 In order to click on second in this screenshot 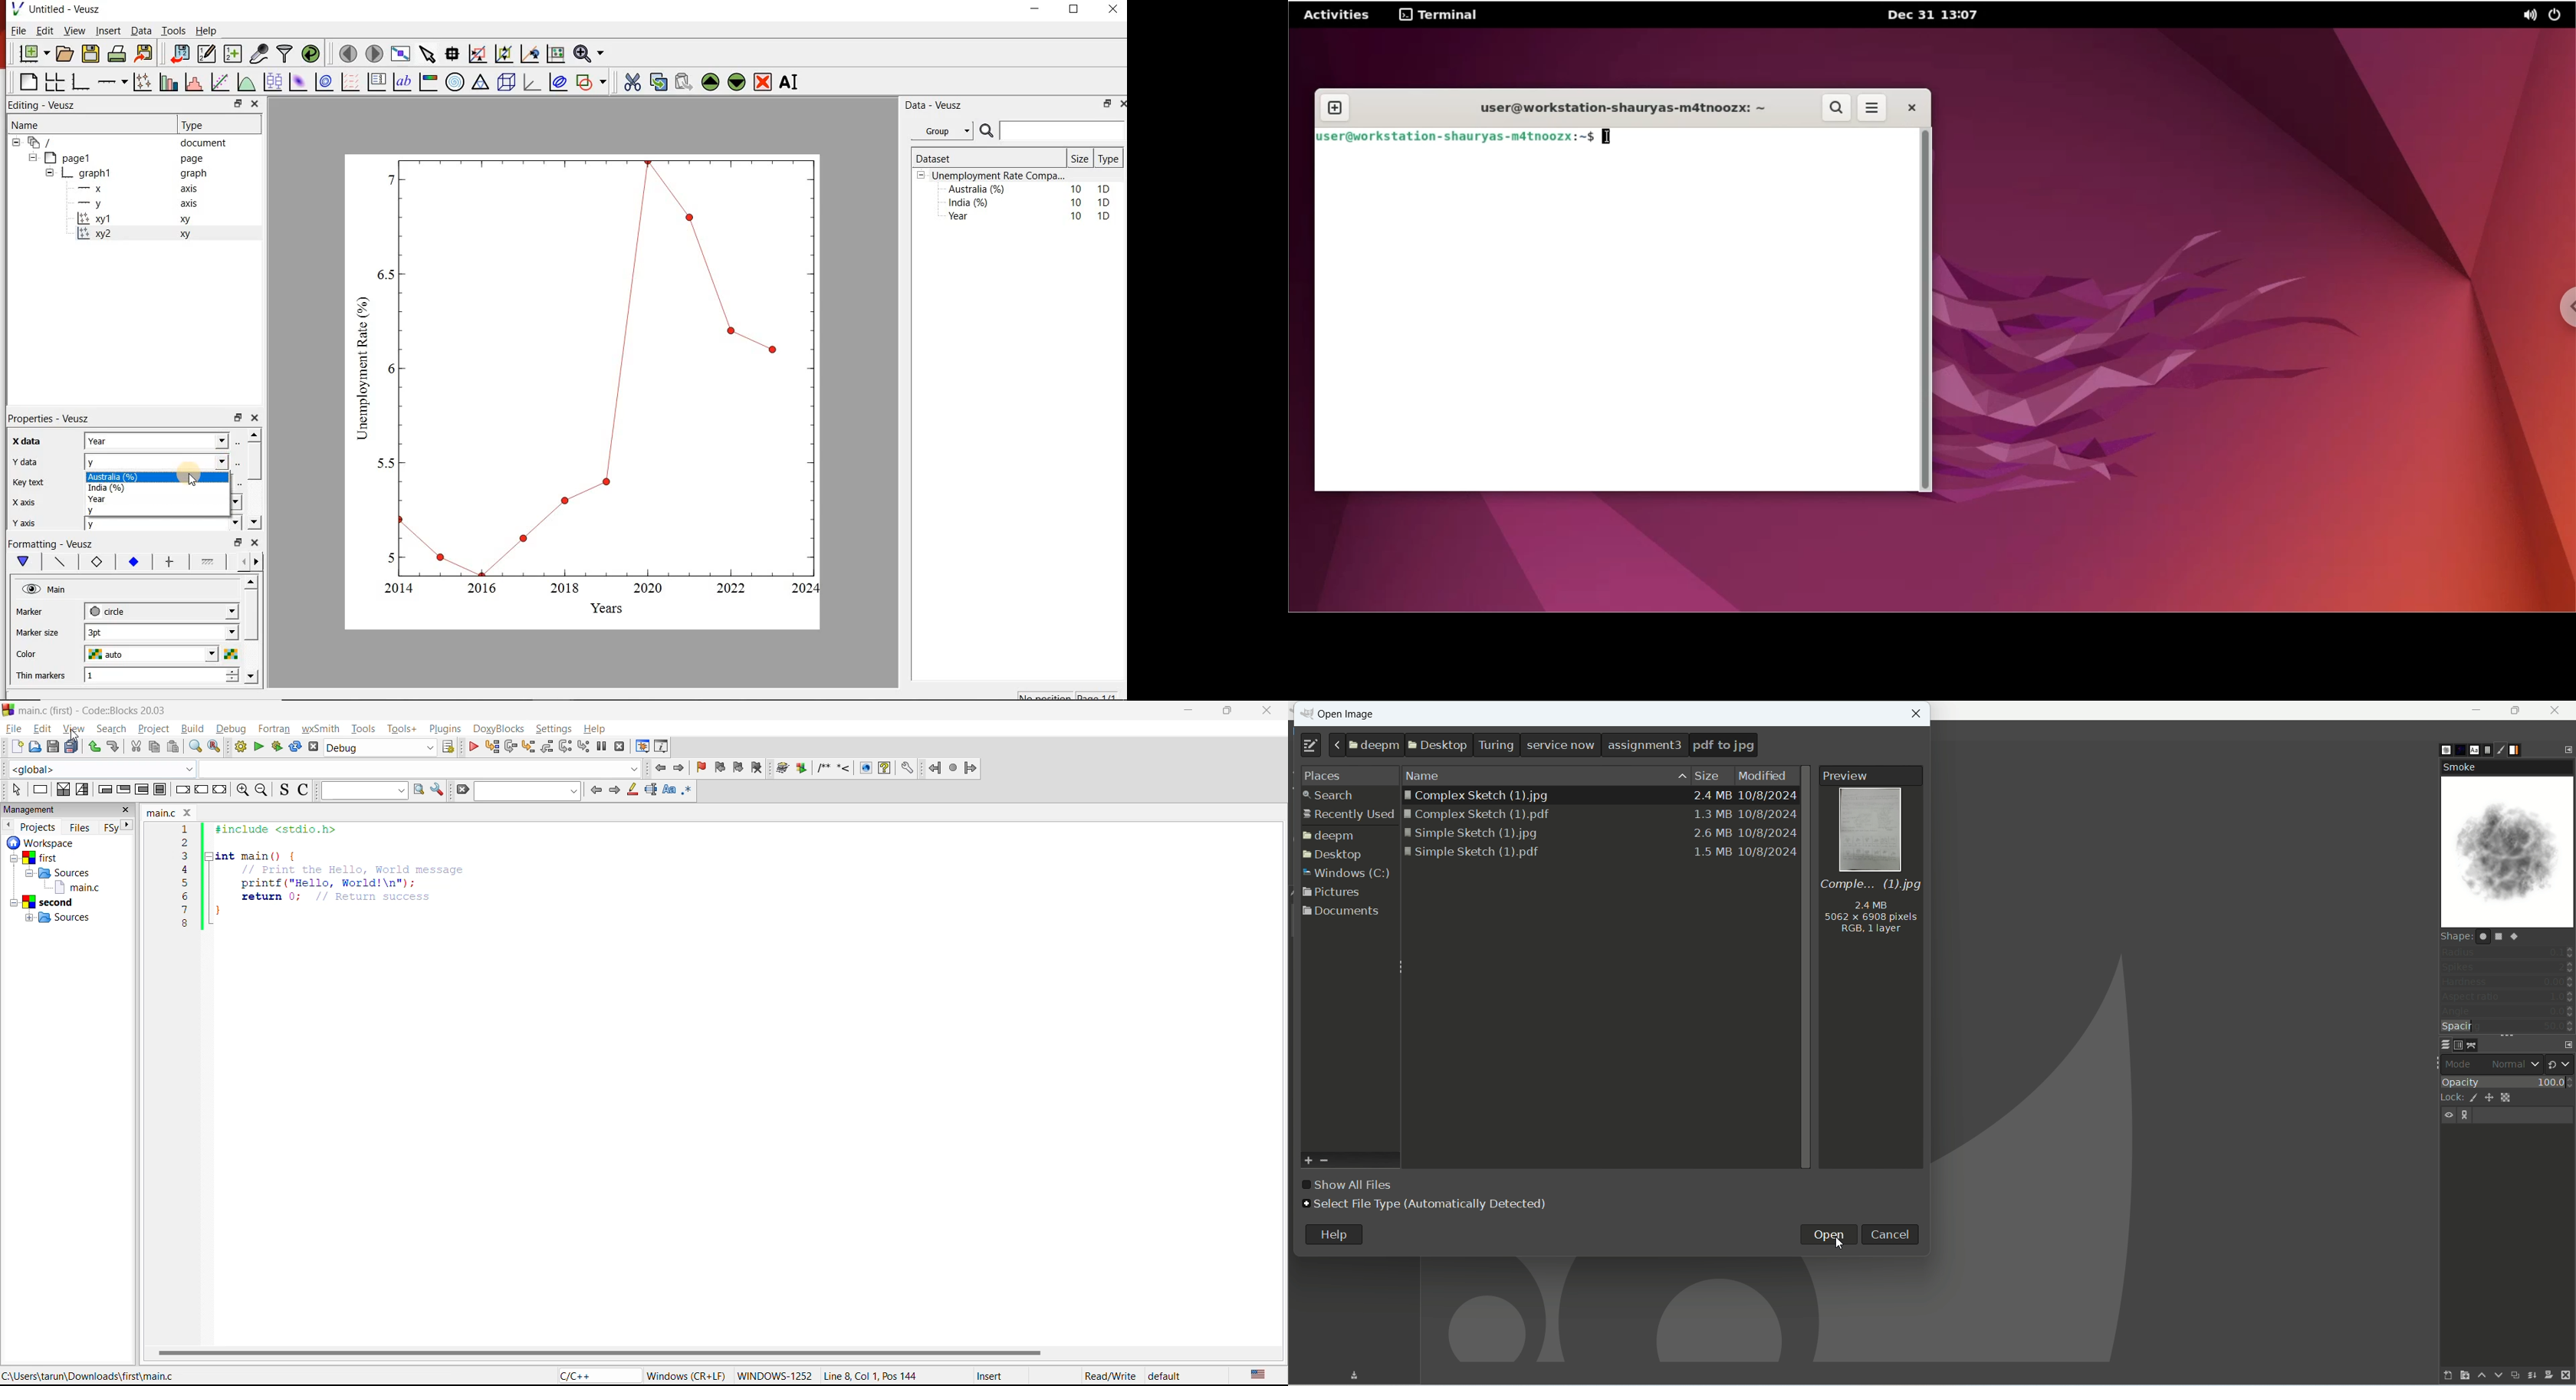, I will do `click(44, 901)`.